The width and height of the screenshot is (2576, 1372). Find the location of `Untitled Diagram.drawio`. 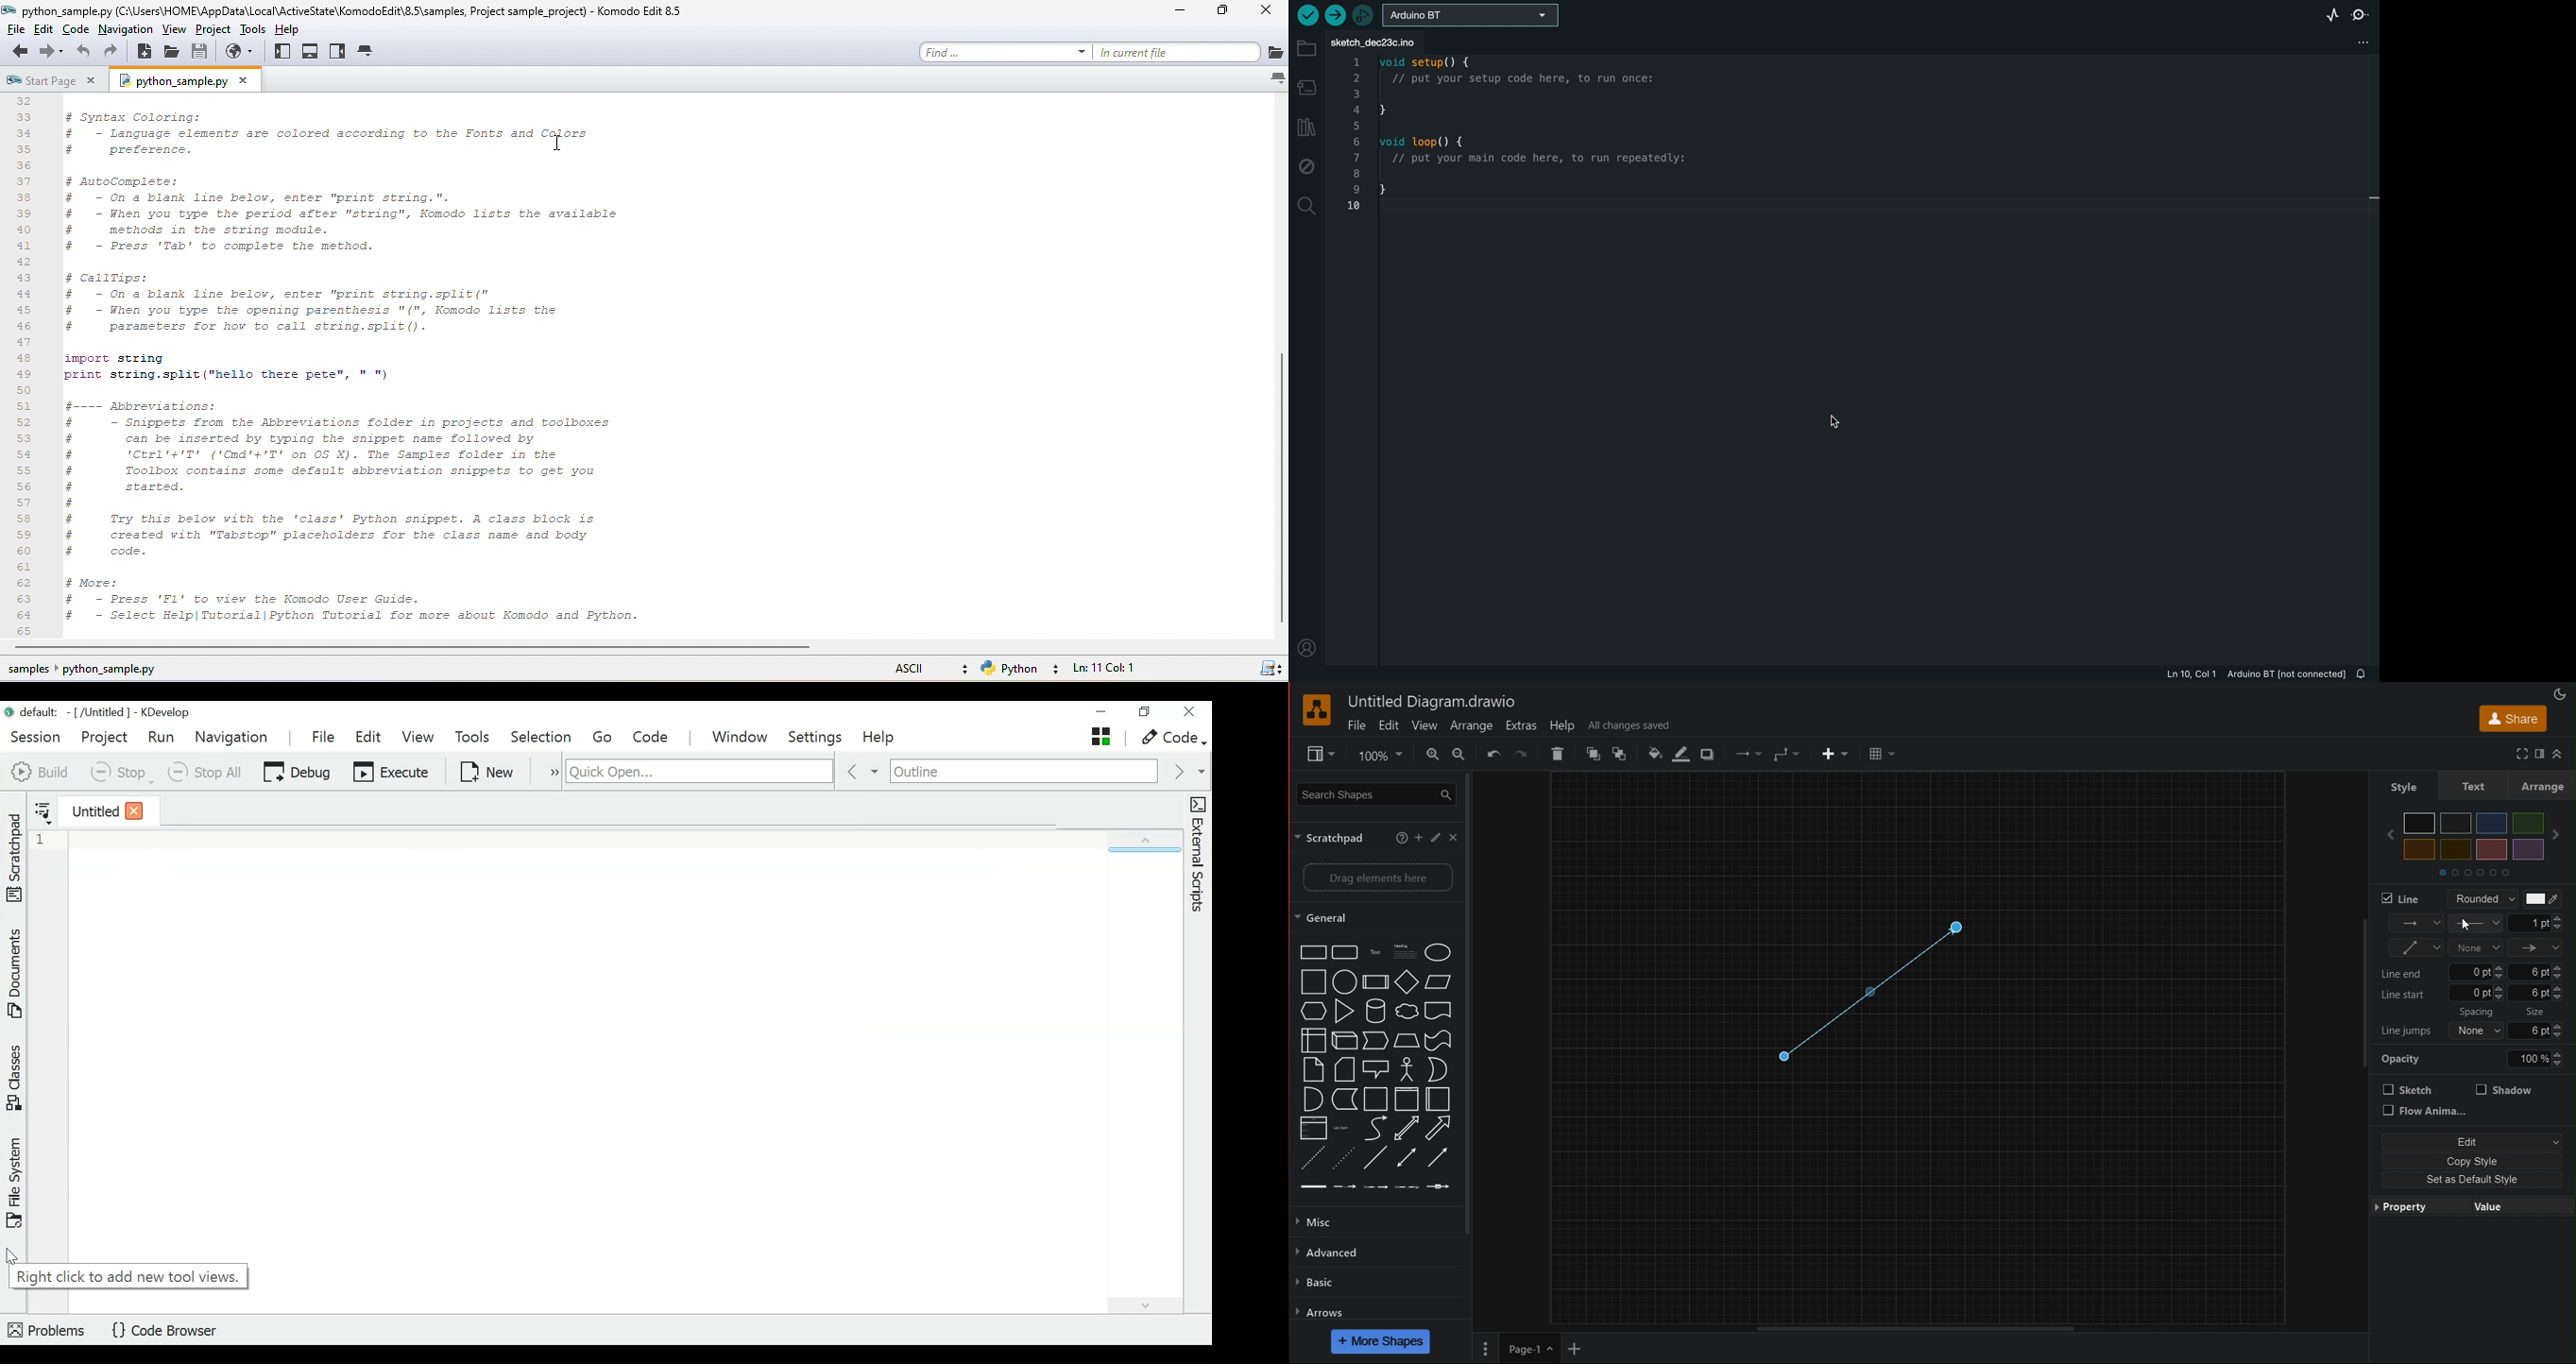

Untitled Diagram.drawio is located at coordinates (1432, 703).